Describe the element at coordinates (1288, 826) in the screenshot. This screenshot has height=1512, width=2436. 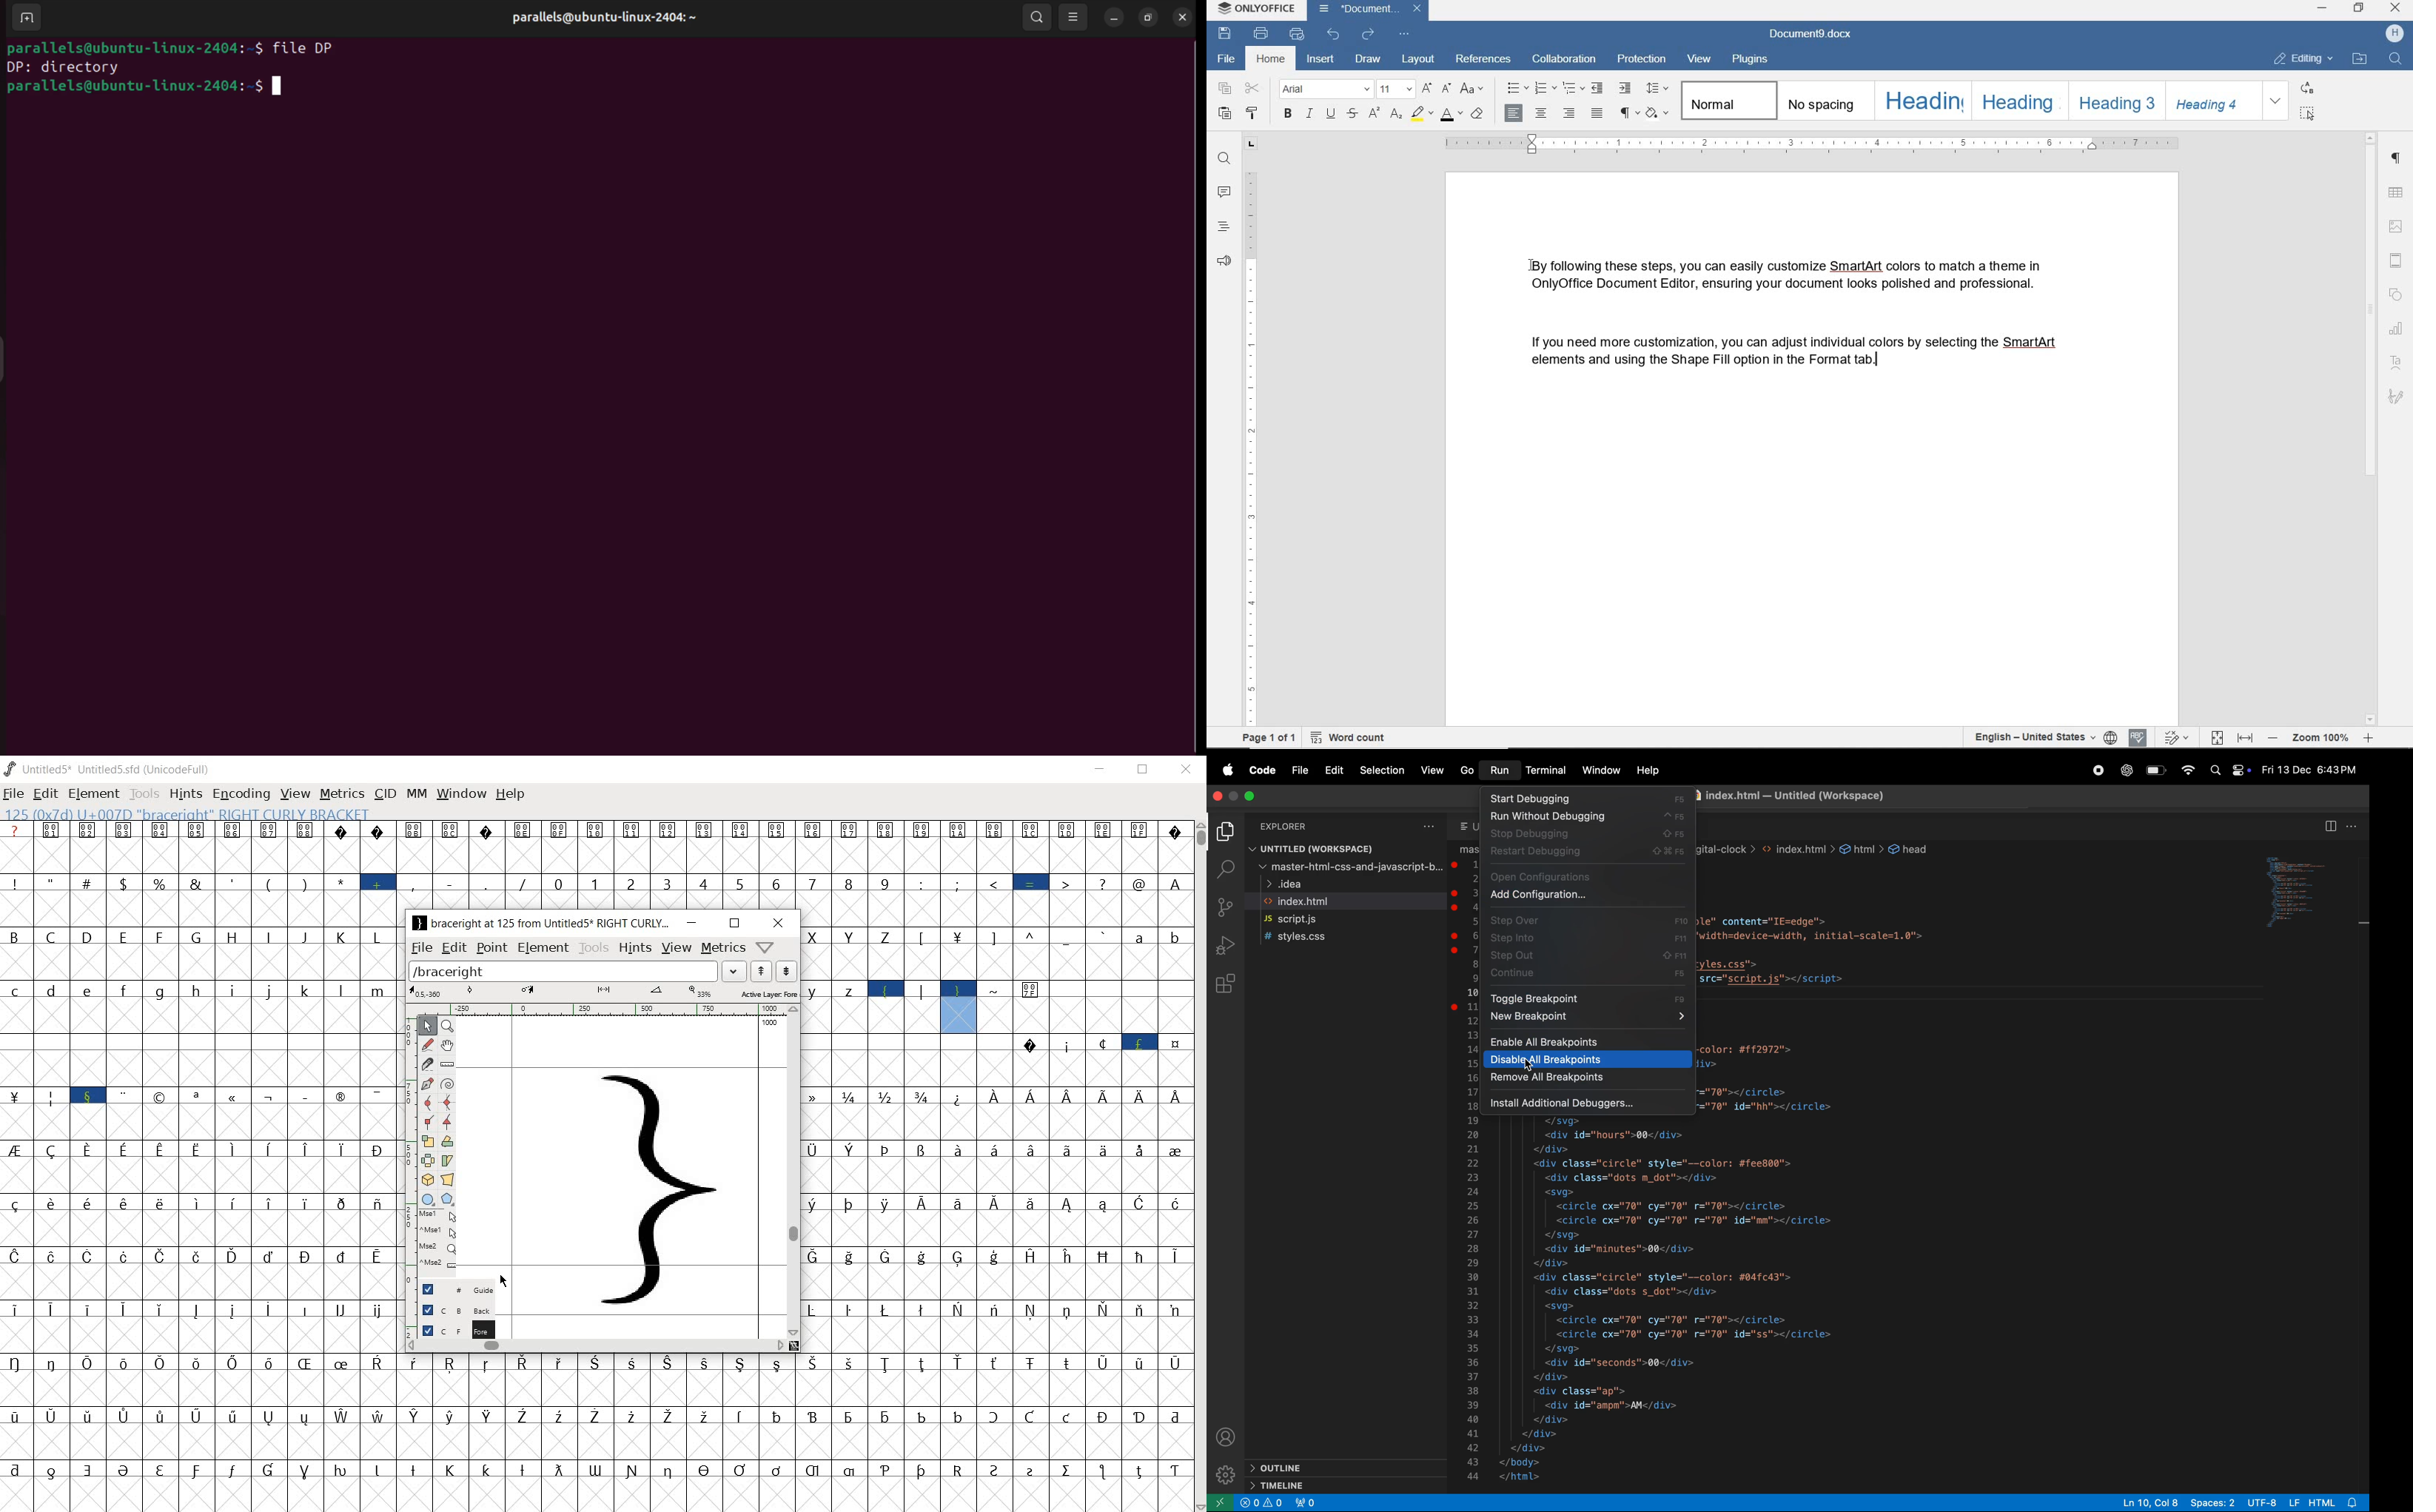
I see `Explorer` at that location.